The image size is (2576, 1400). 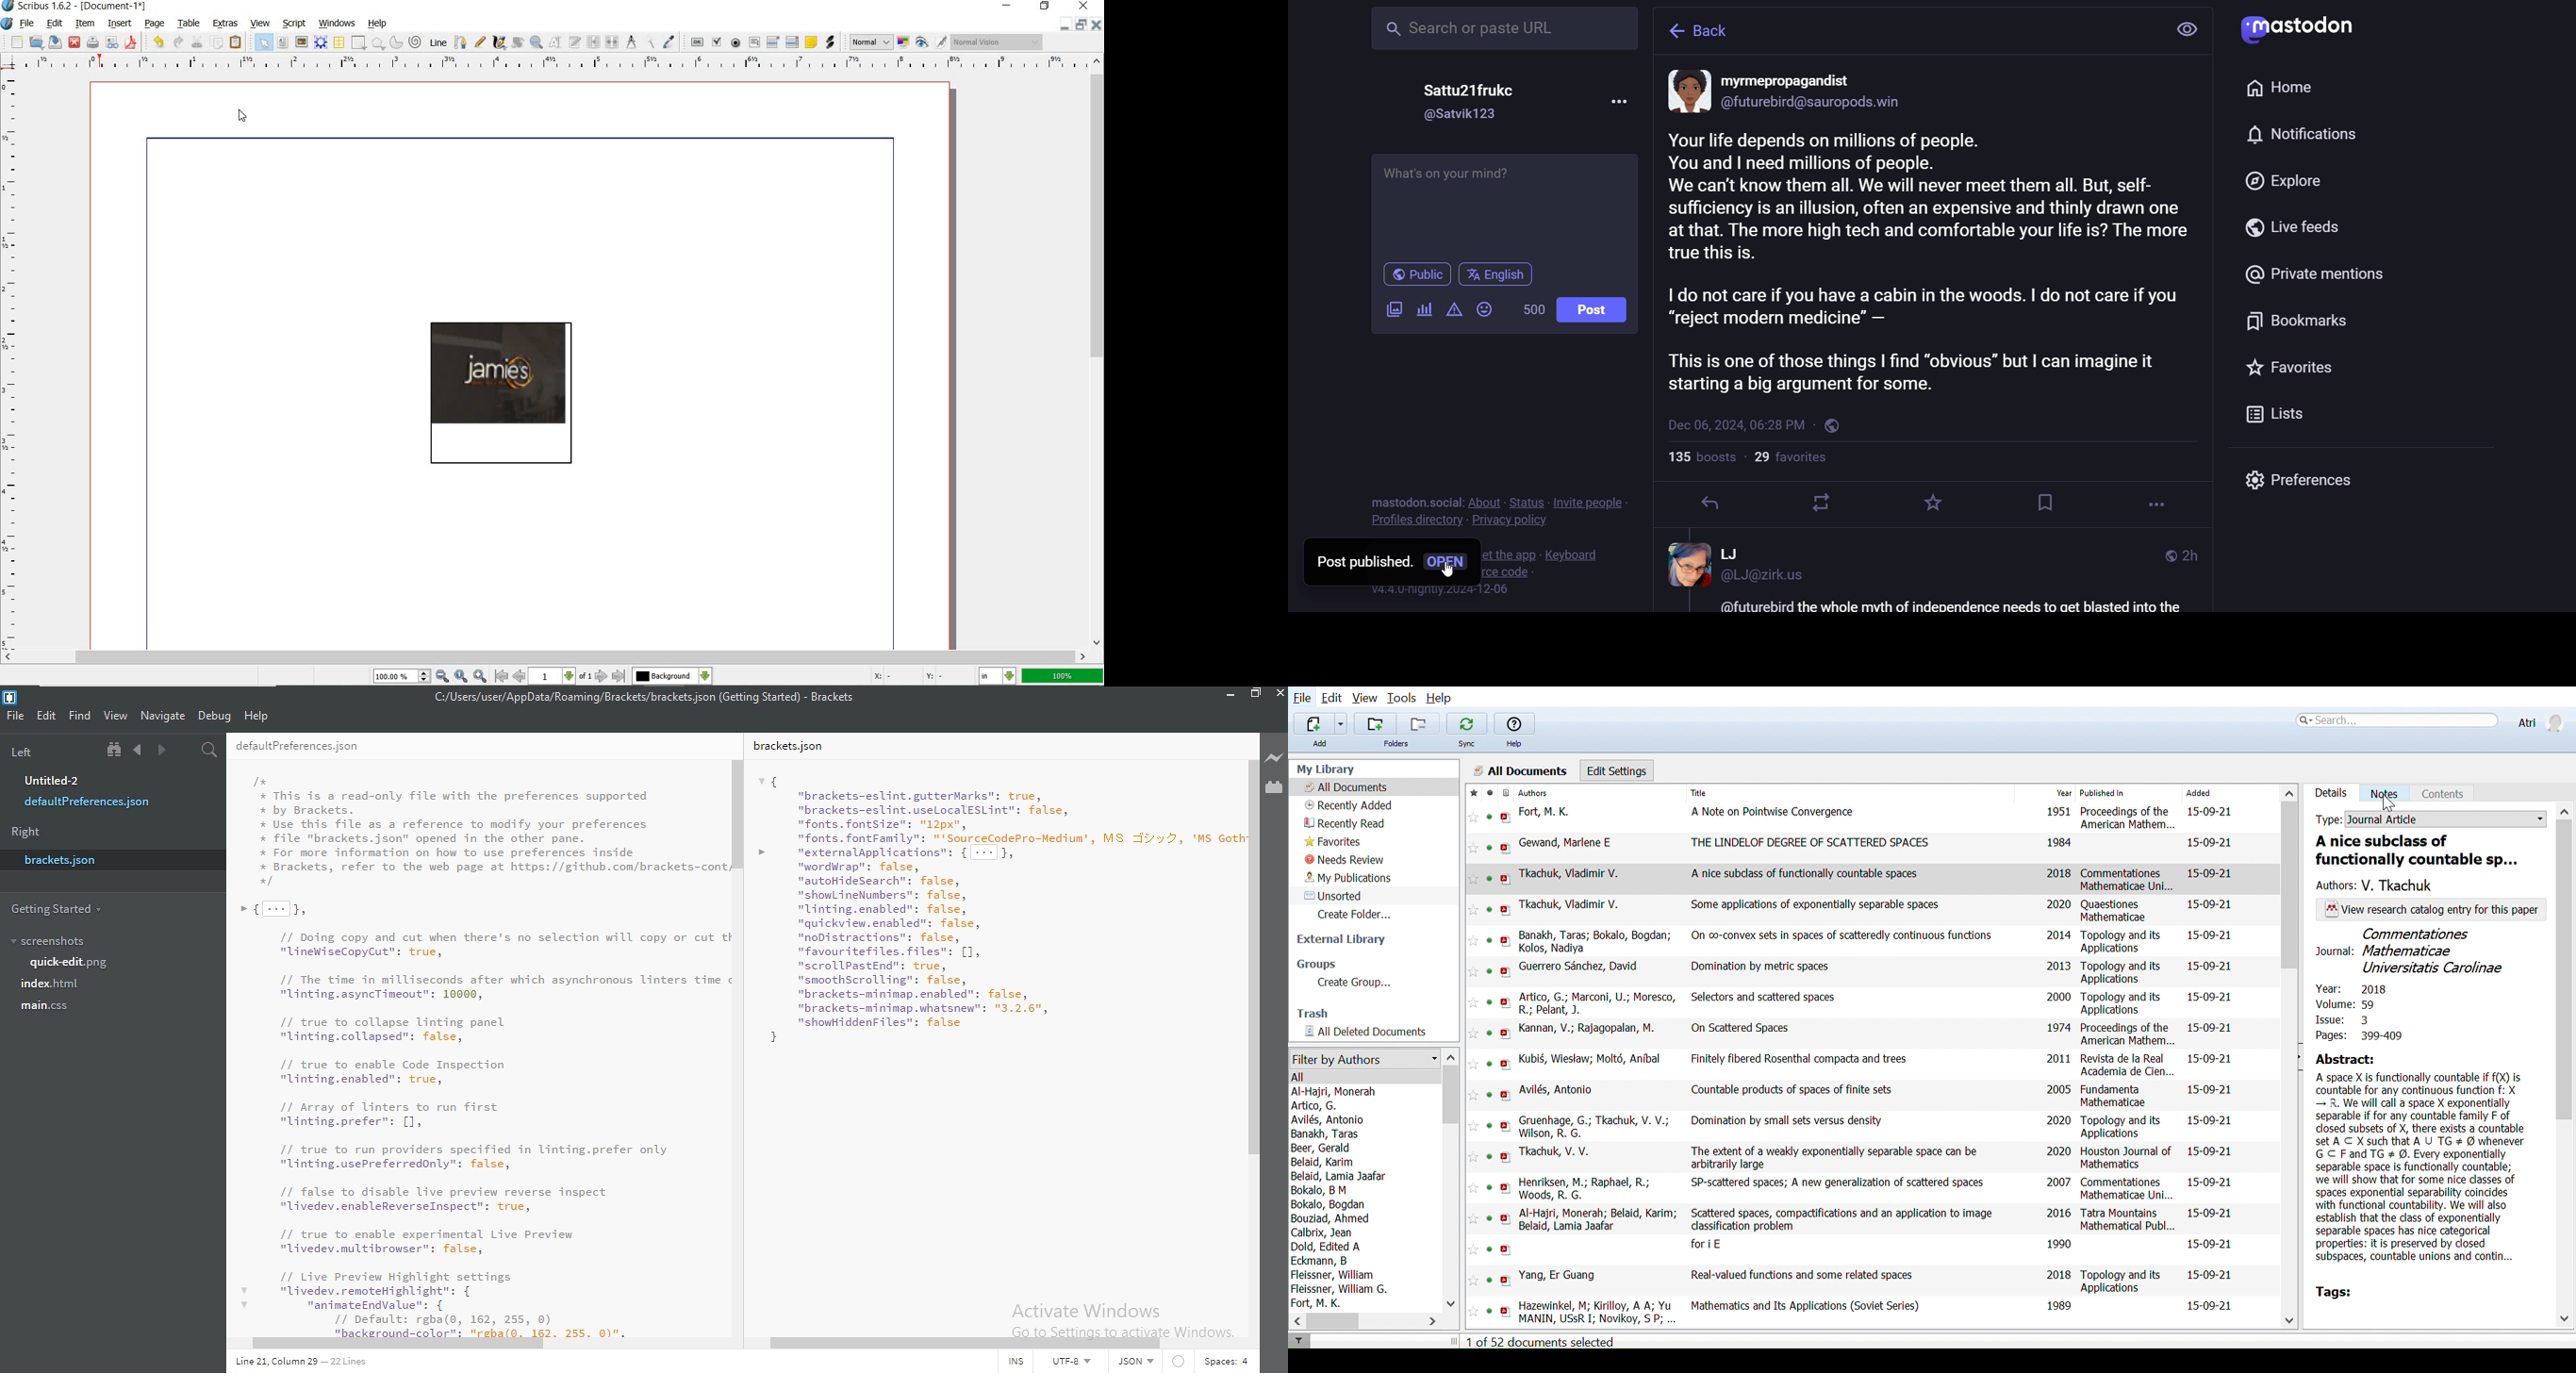 What do you see at coordinates (416, 41) in the screenshot?
I see `spiral` at bounding box center [416, 41].